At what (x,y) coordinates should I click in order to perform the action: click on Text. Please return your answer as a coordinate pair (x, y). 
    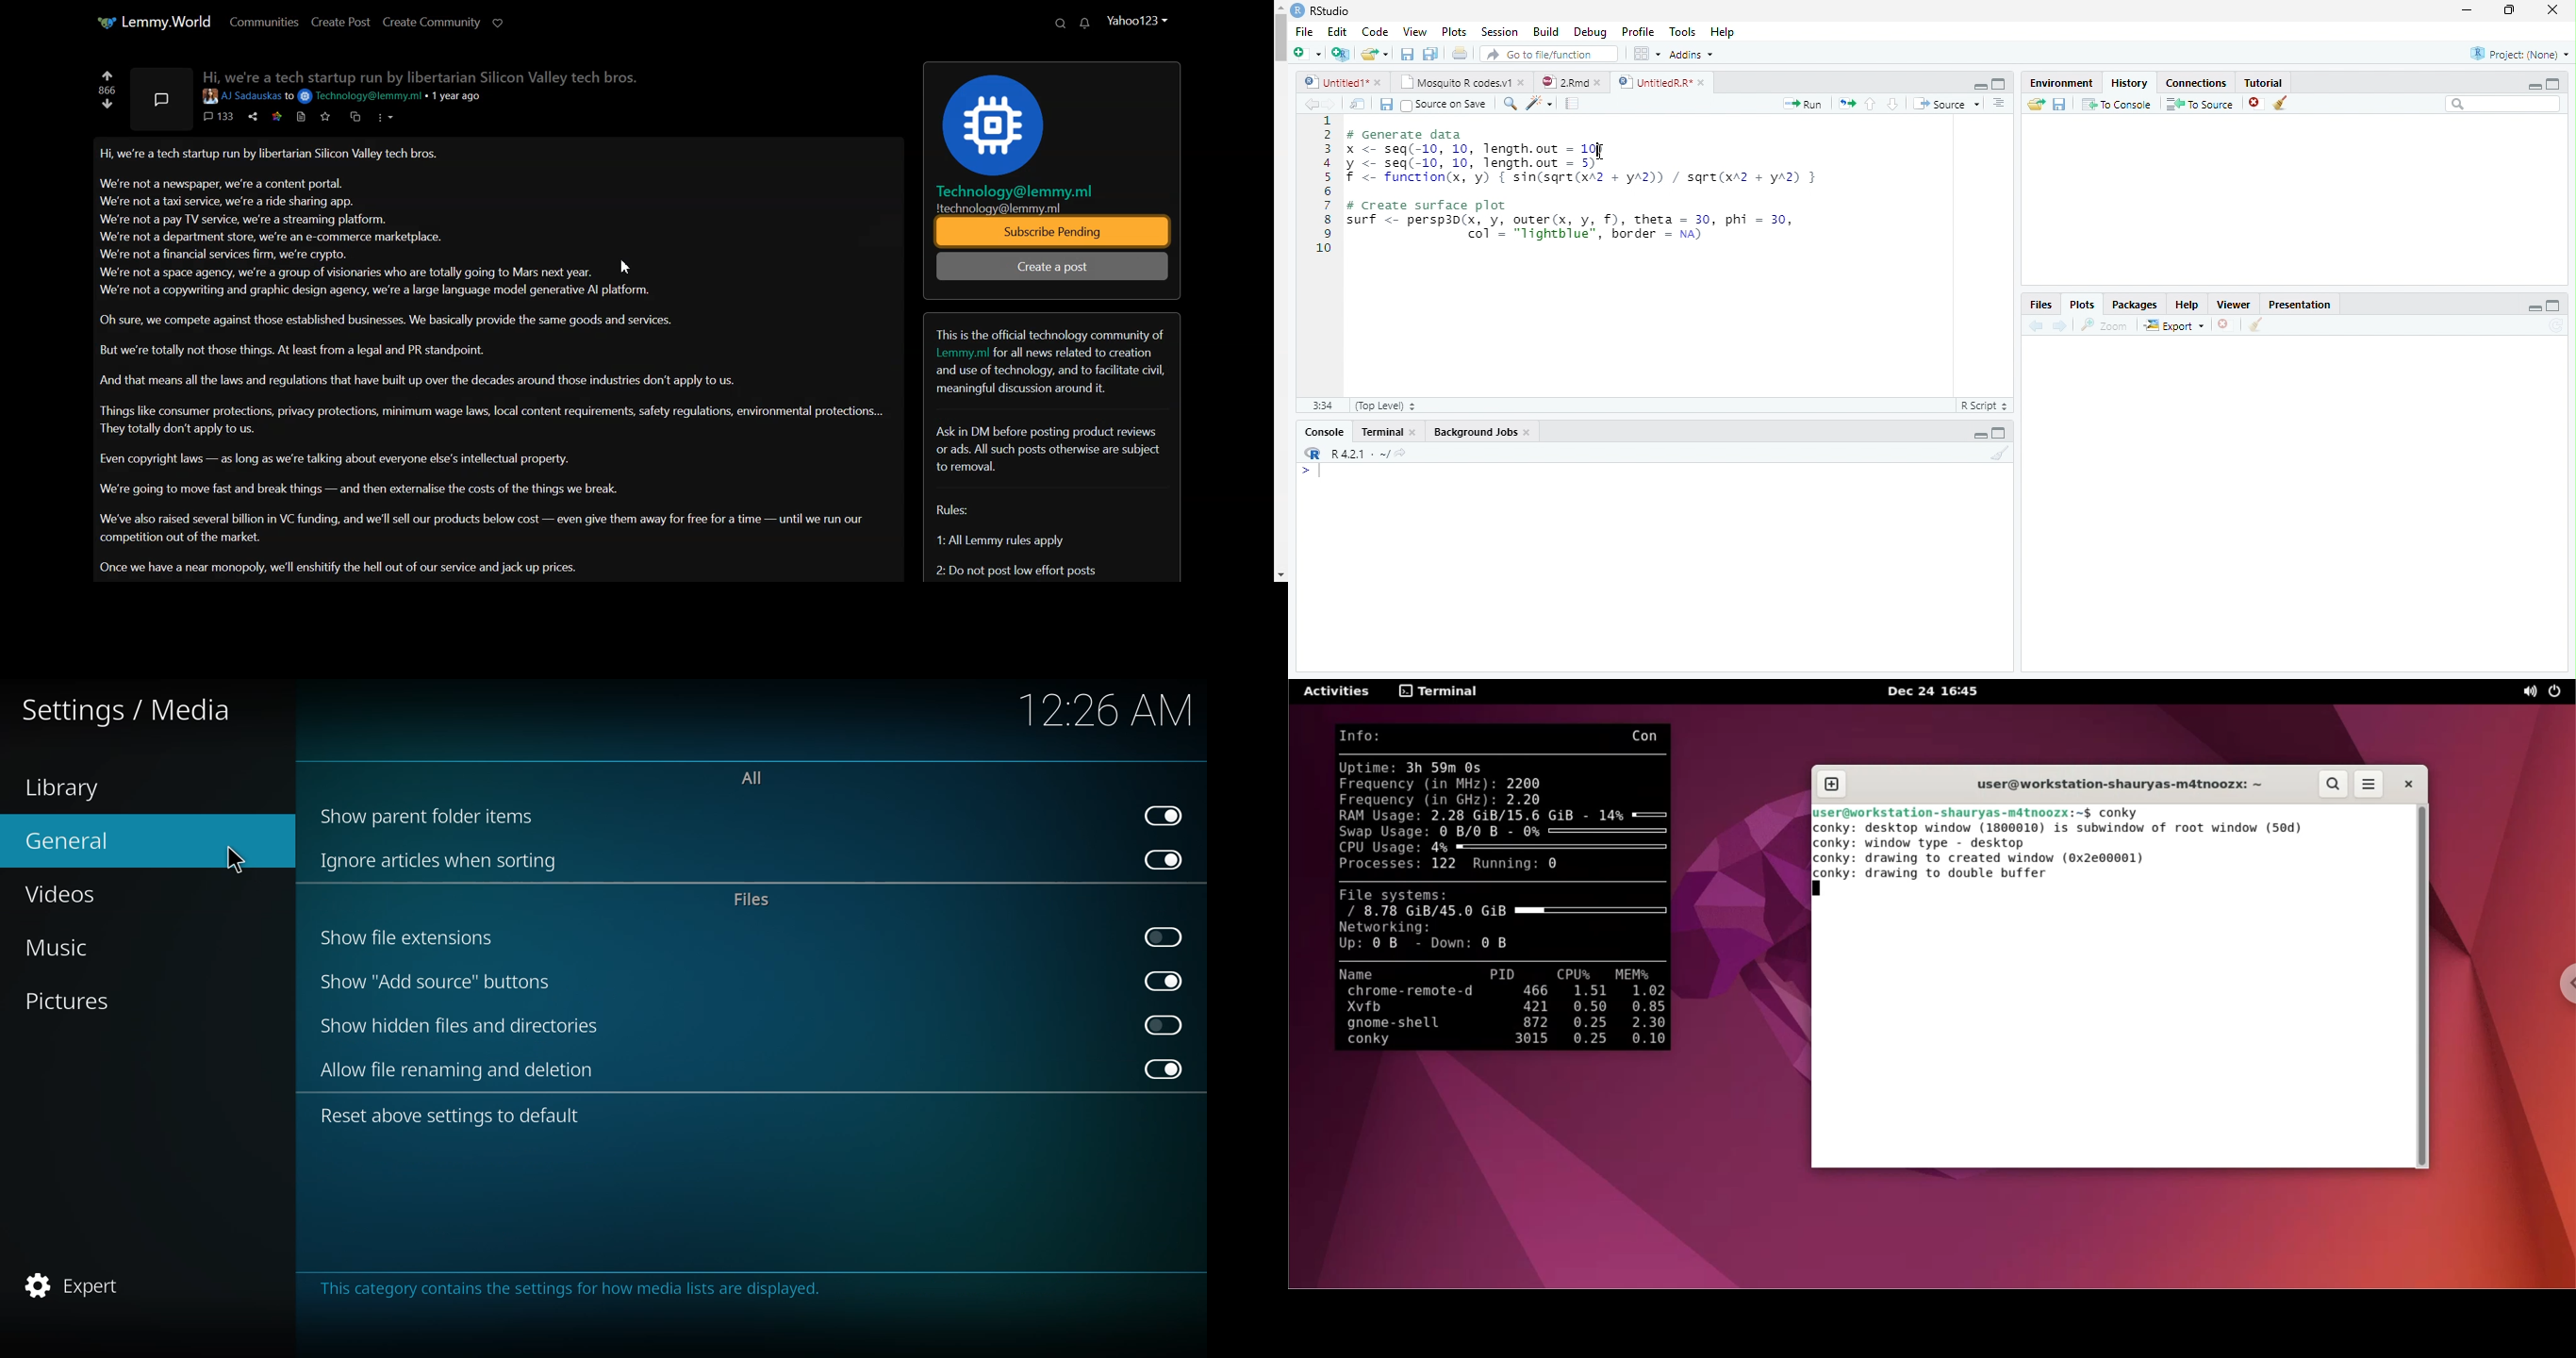
    Looking at the image, I should click on (1055, 447).